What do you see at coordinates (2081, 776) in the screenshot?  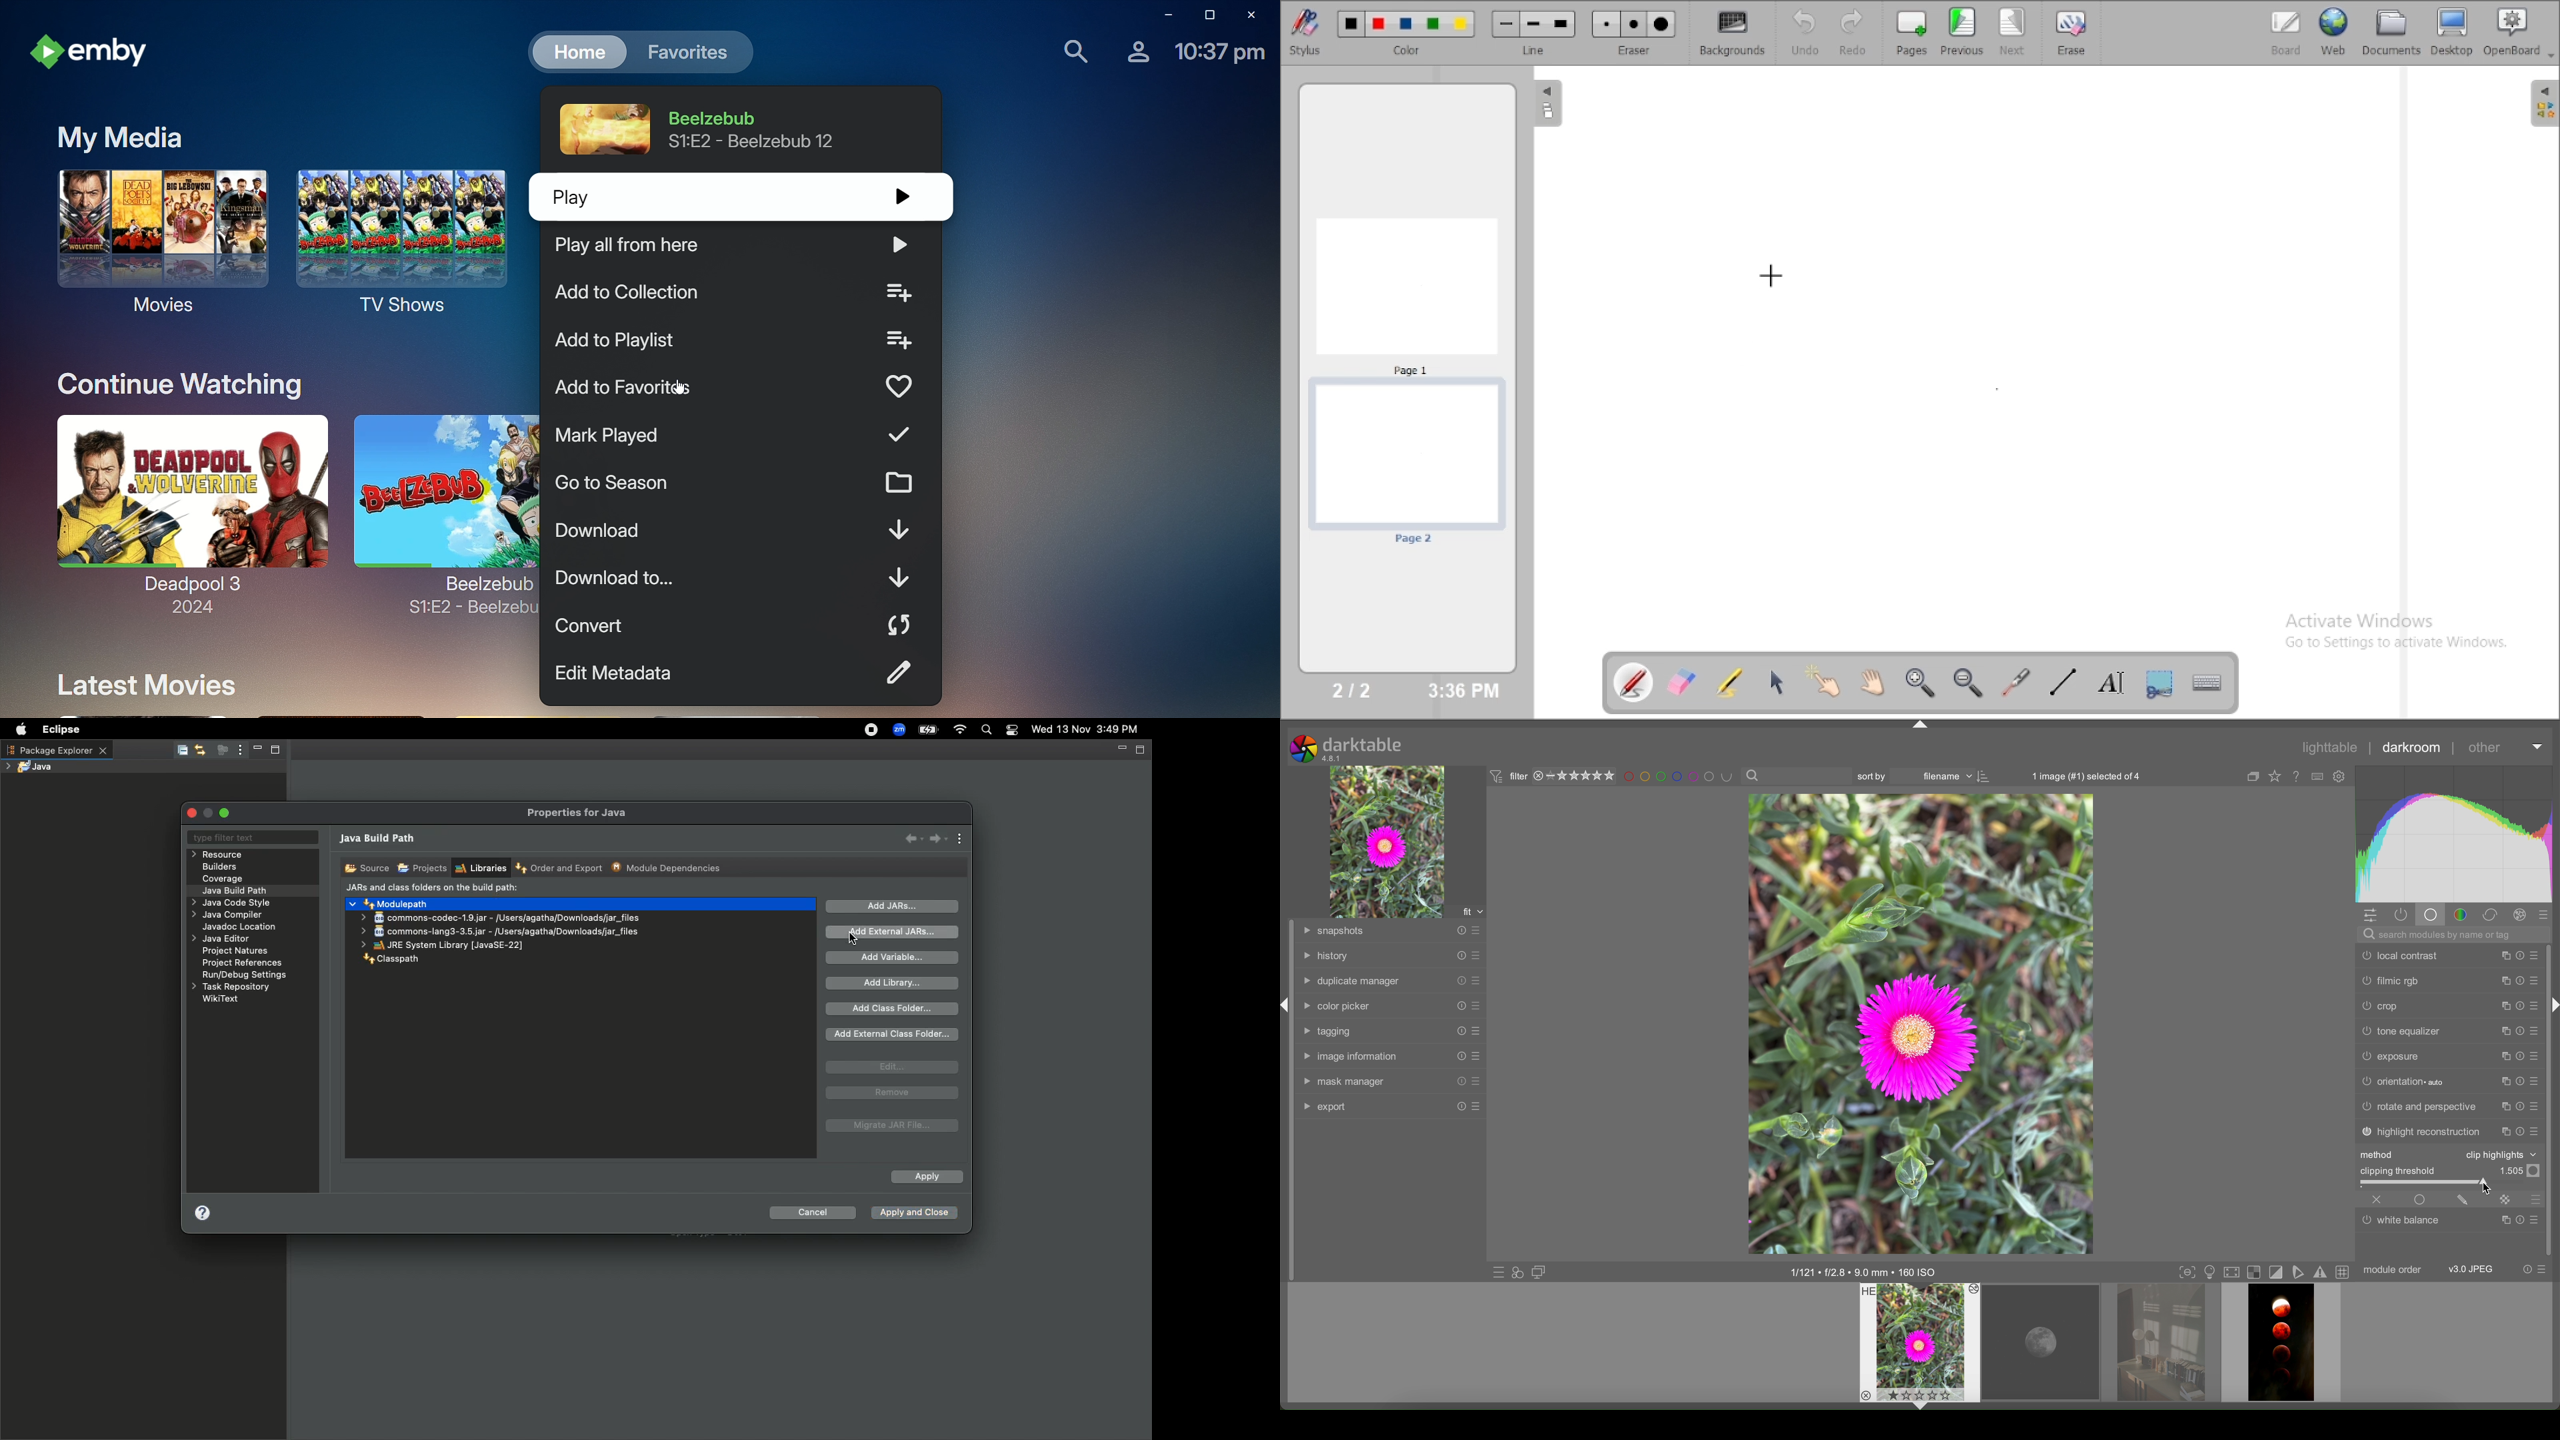 I see `1 image selected of 4` at bounding box center [2081, 776].